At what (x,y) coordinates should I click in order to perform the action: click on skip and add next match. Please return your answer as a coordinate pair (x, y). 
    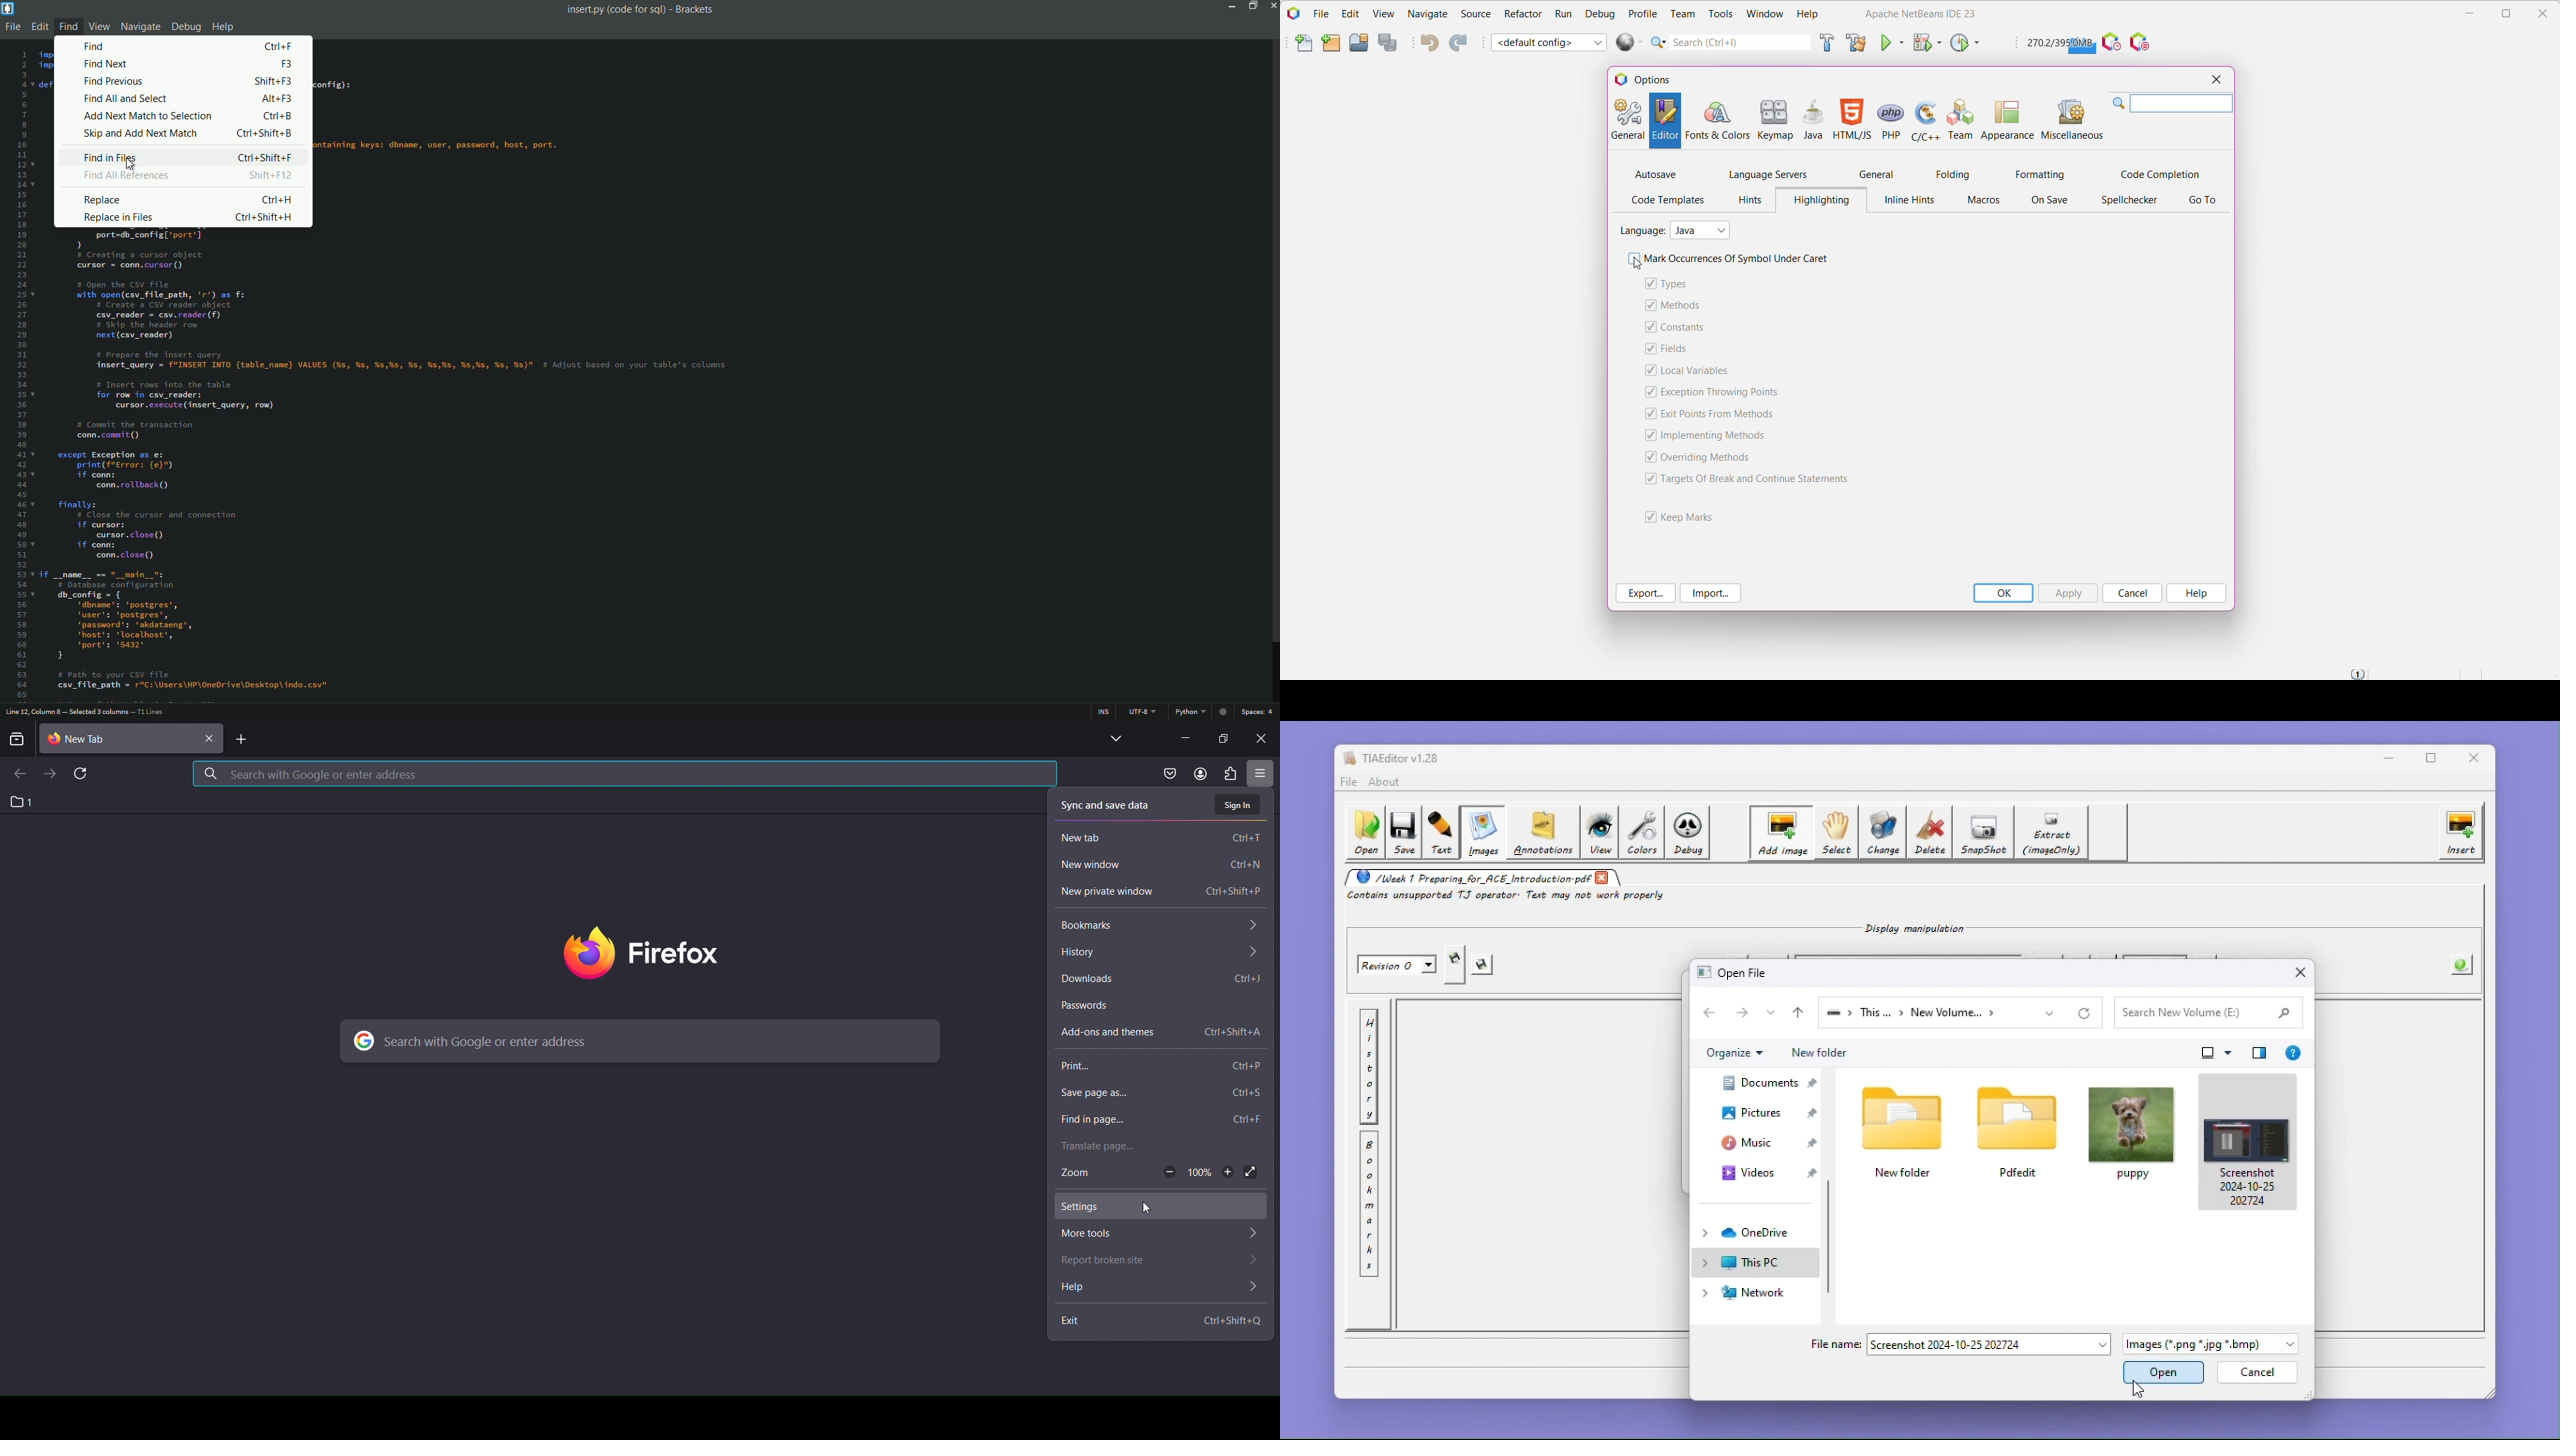
    Looking at the image, I should click on (139, 133).